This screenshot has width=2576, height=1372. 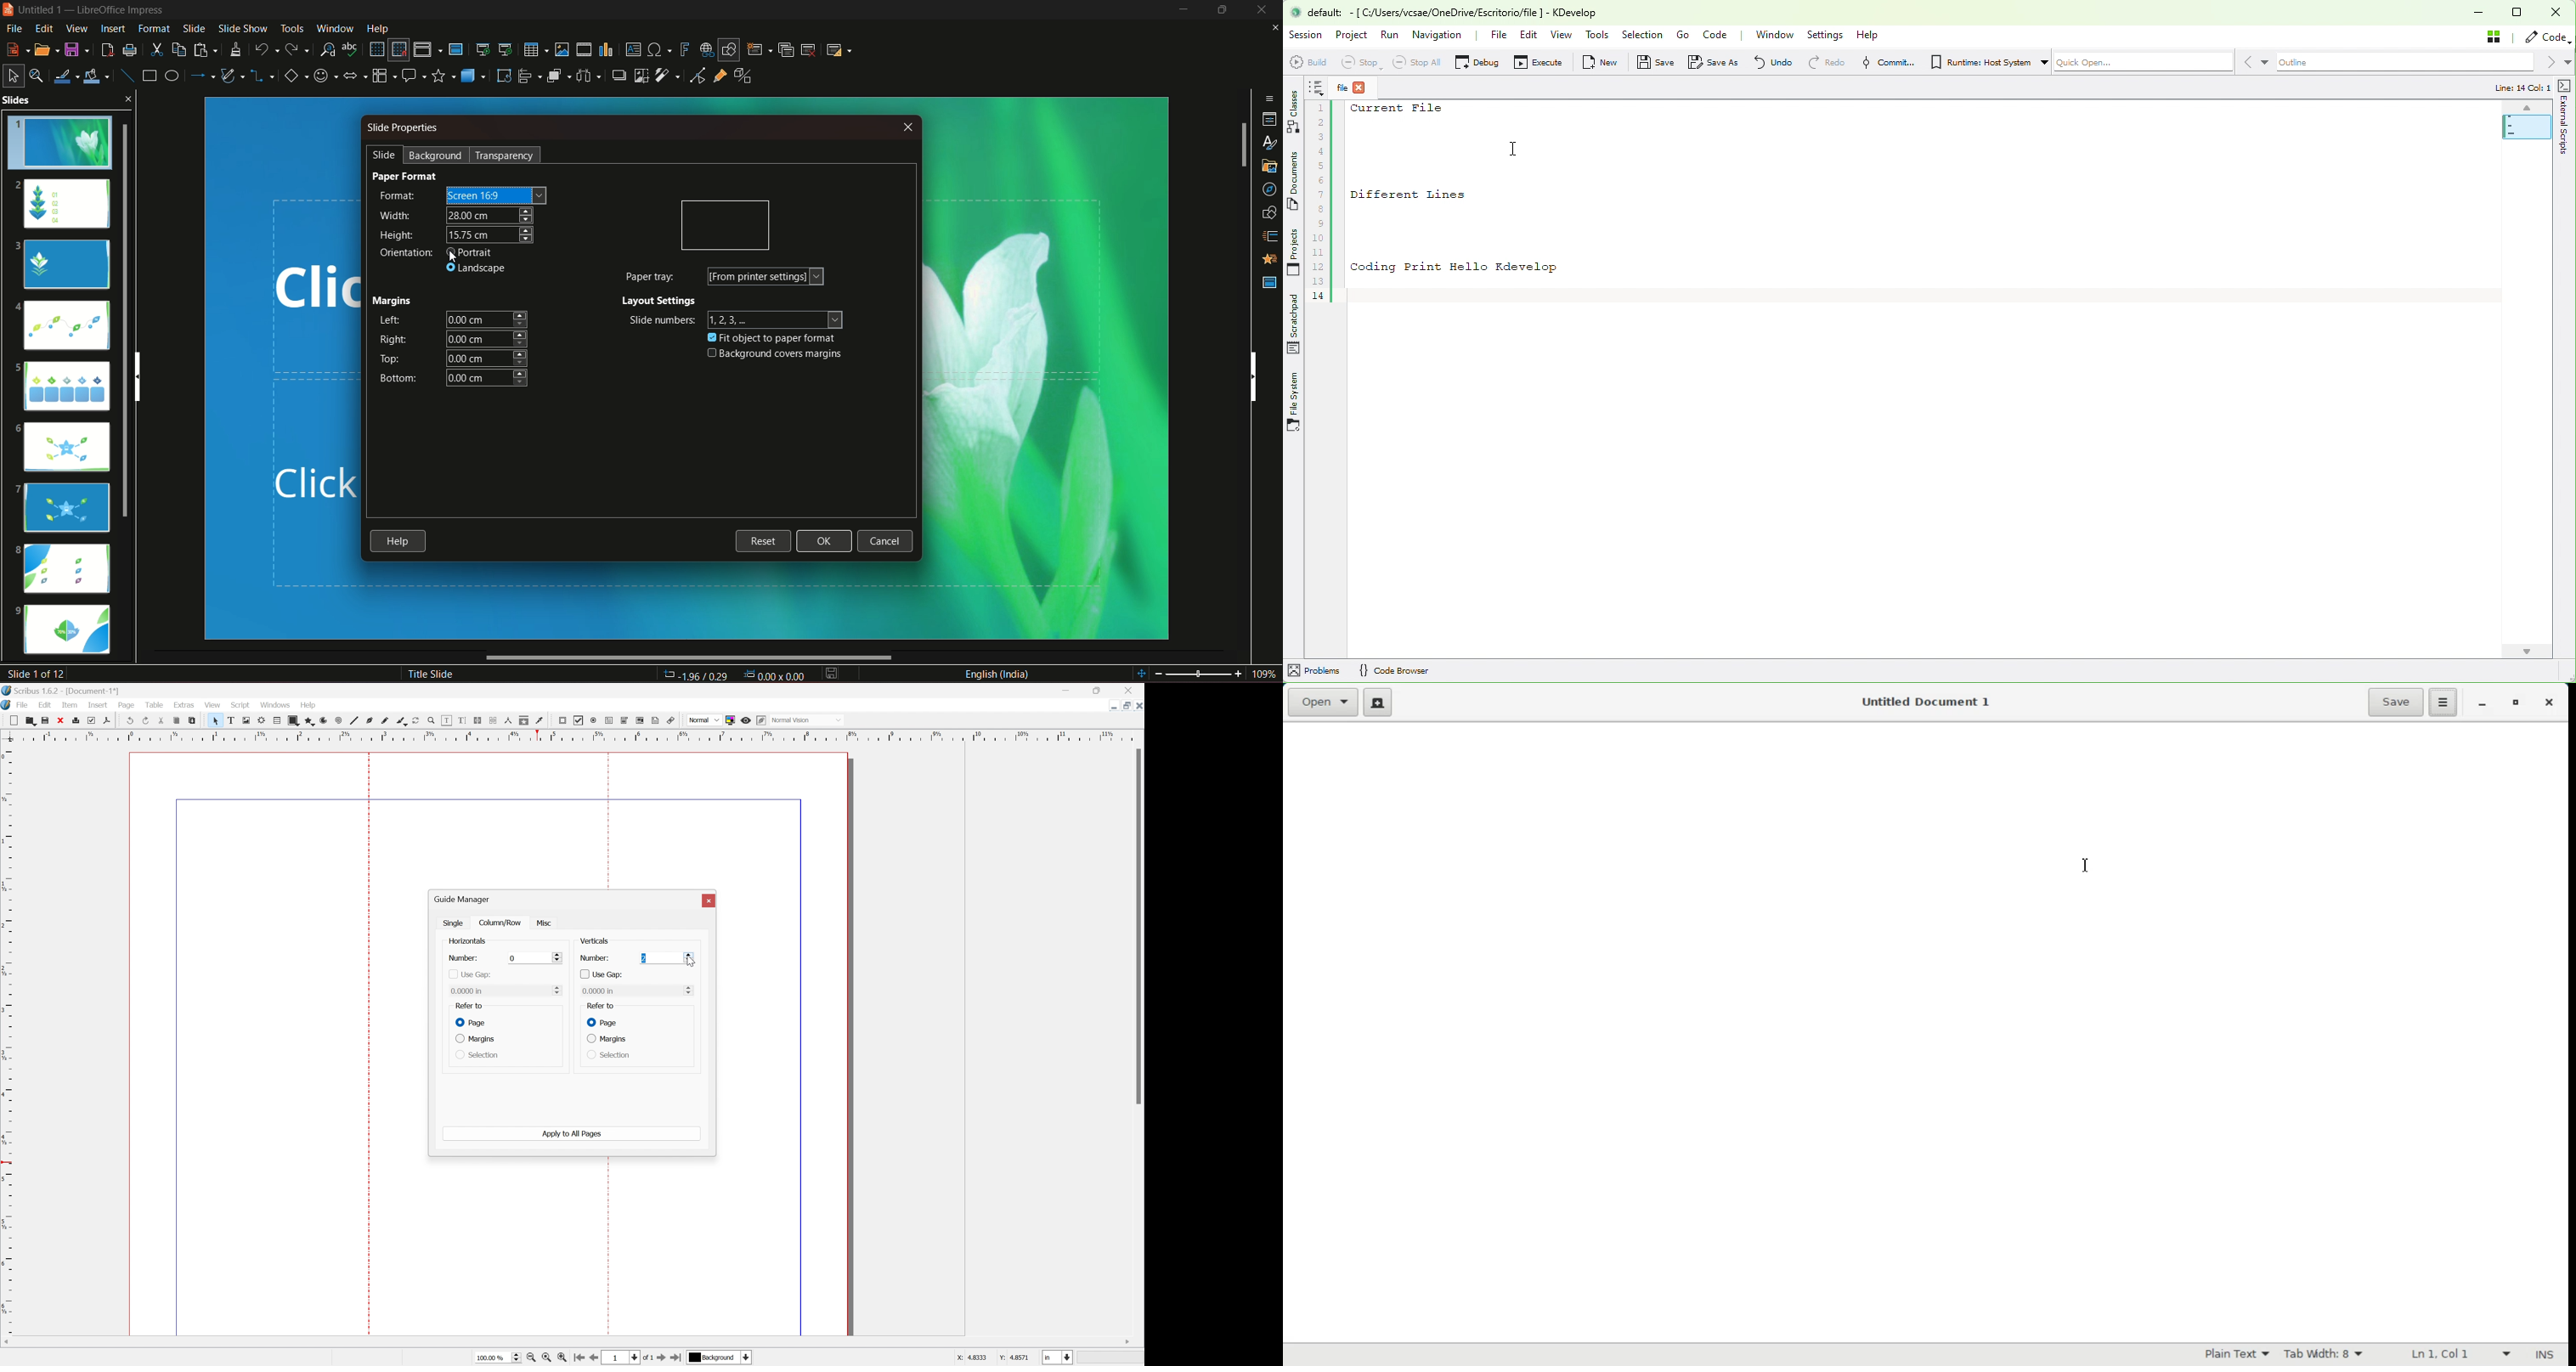 What do you see at coordinates (492, 720) in the screenshot?
I see `unlink text frames` at bounding box center [492, 720].